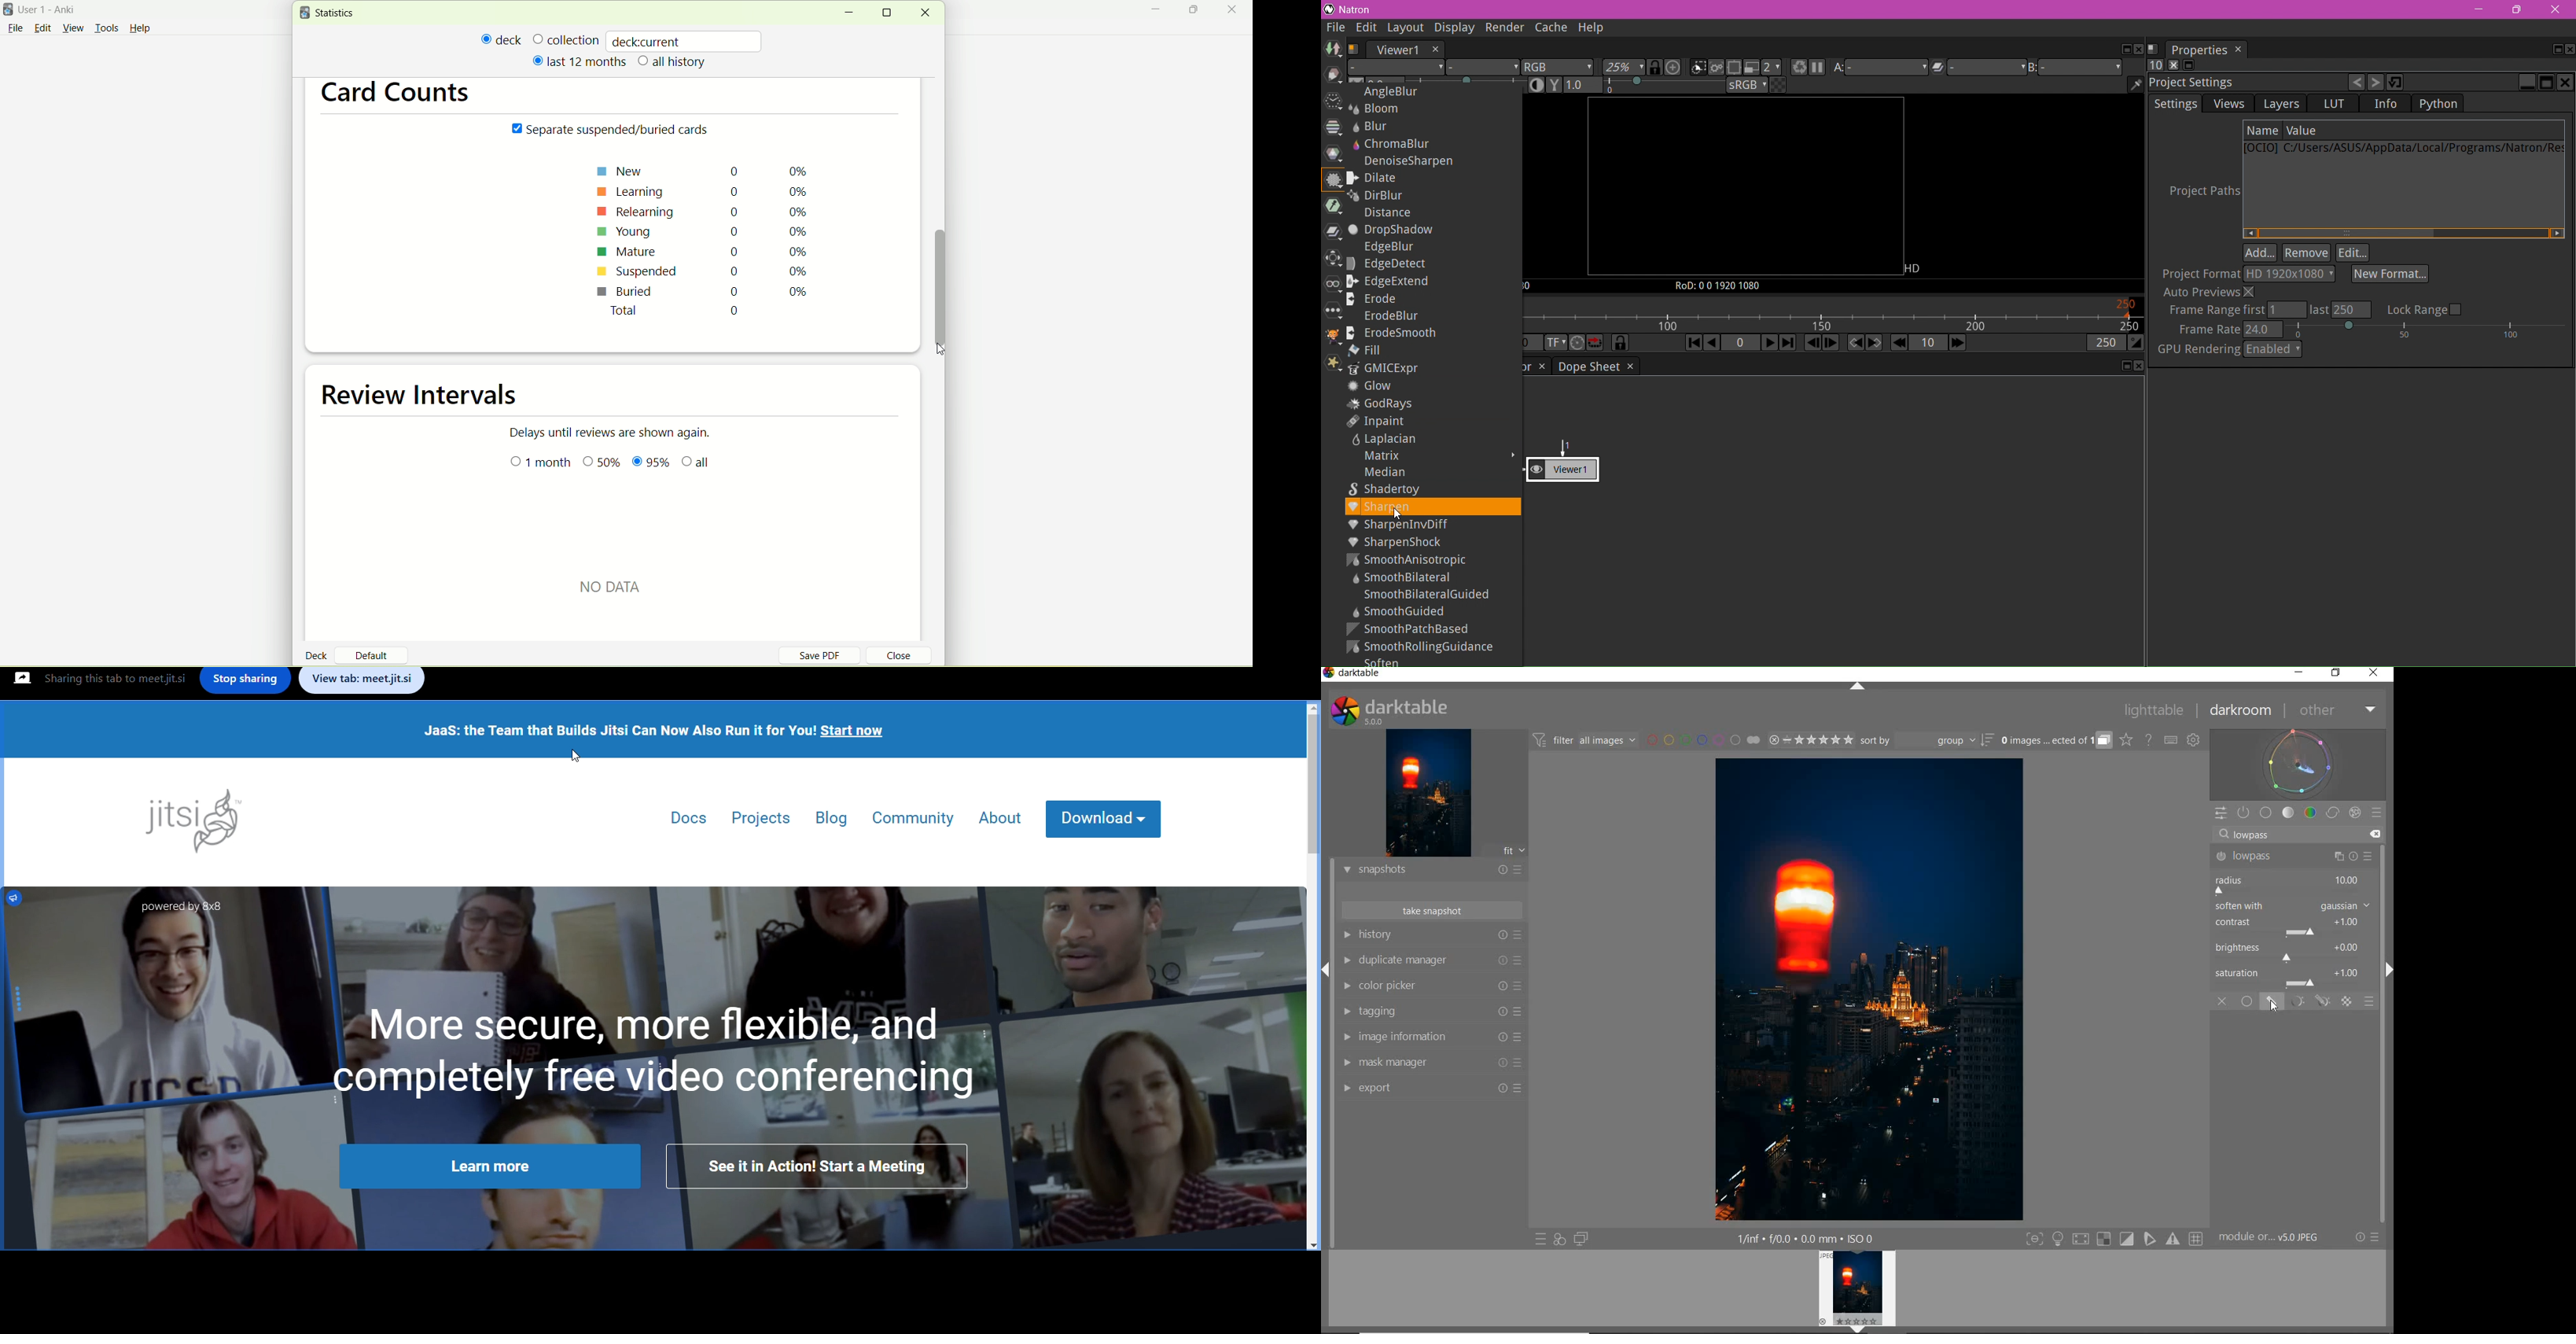  Describe the element at coordinates (2372, 1238) in the screenshot. I see `RESET OR PRESETS & PREFERENCES` at that location.